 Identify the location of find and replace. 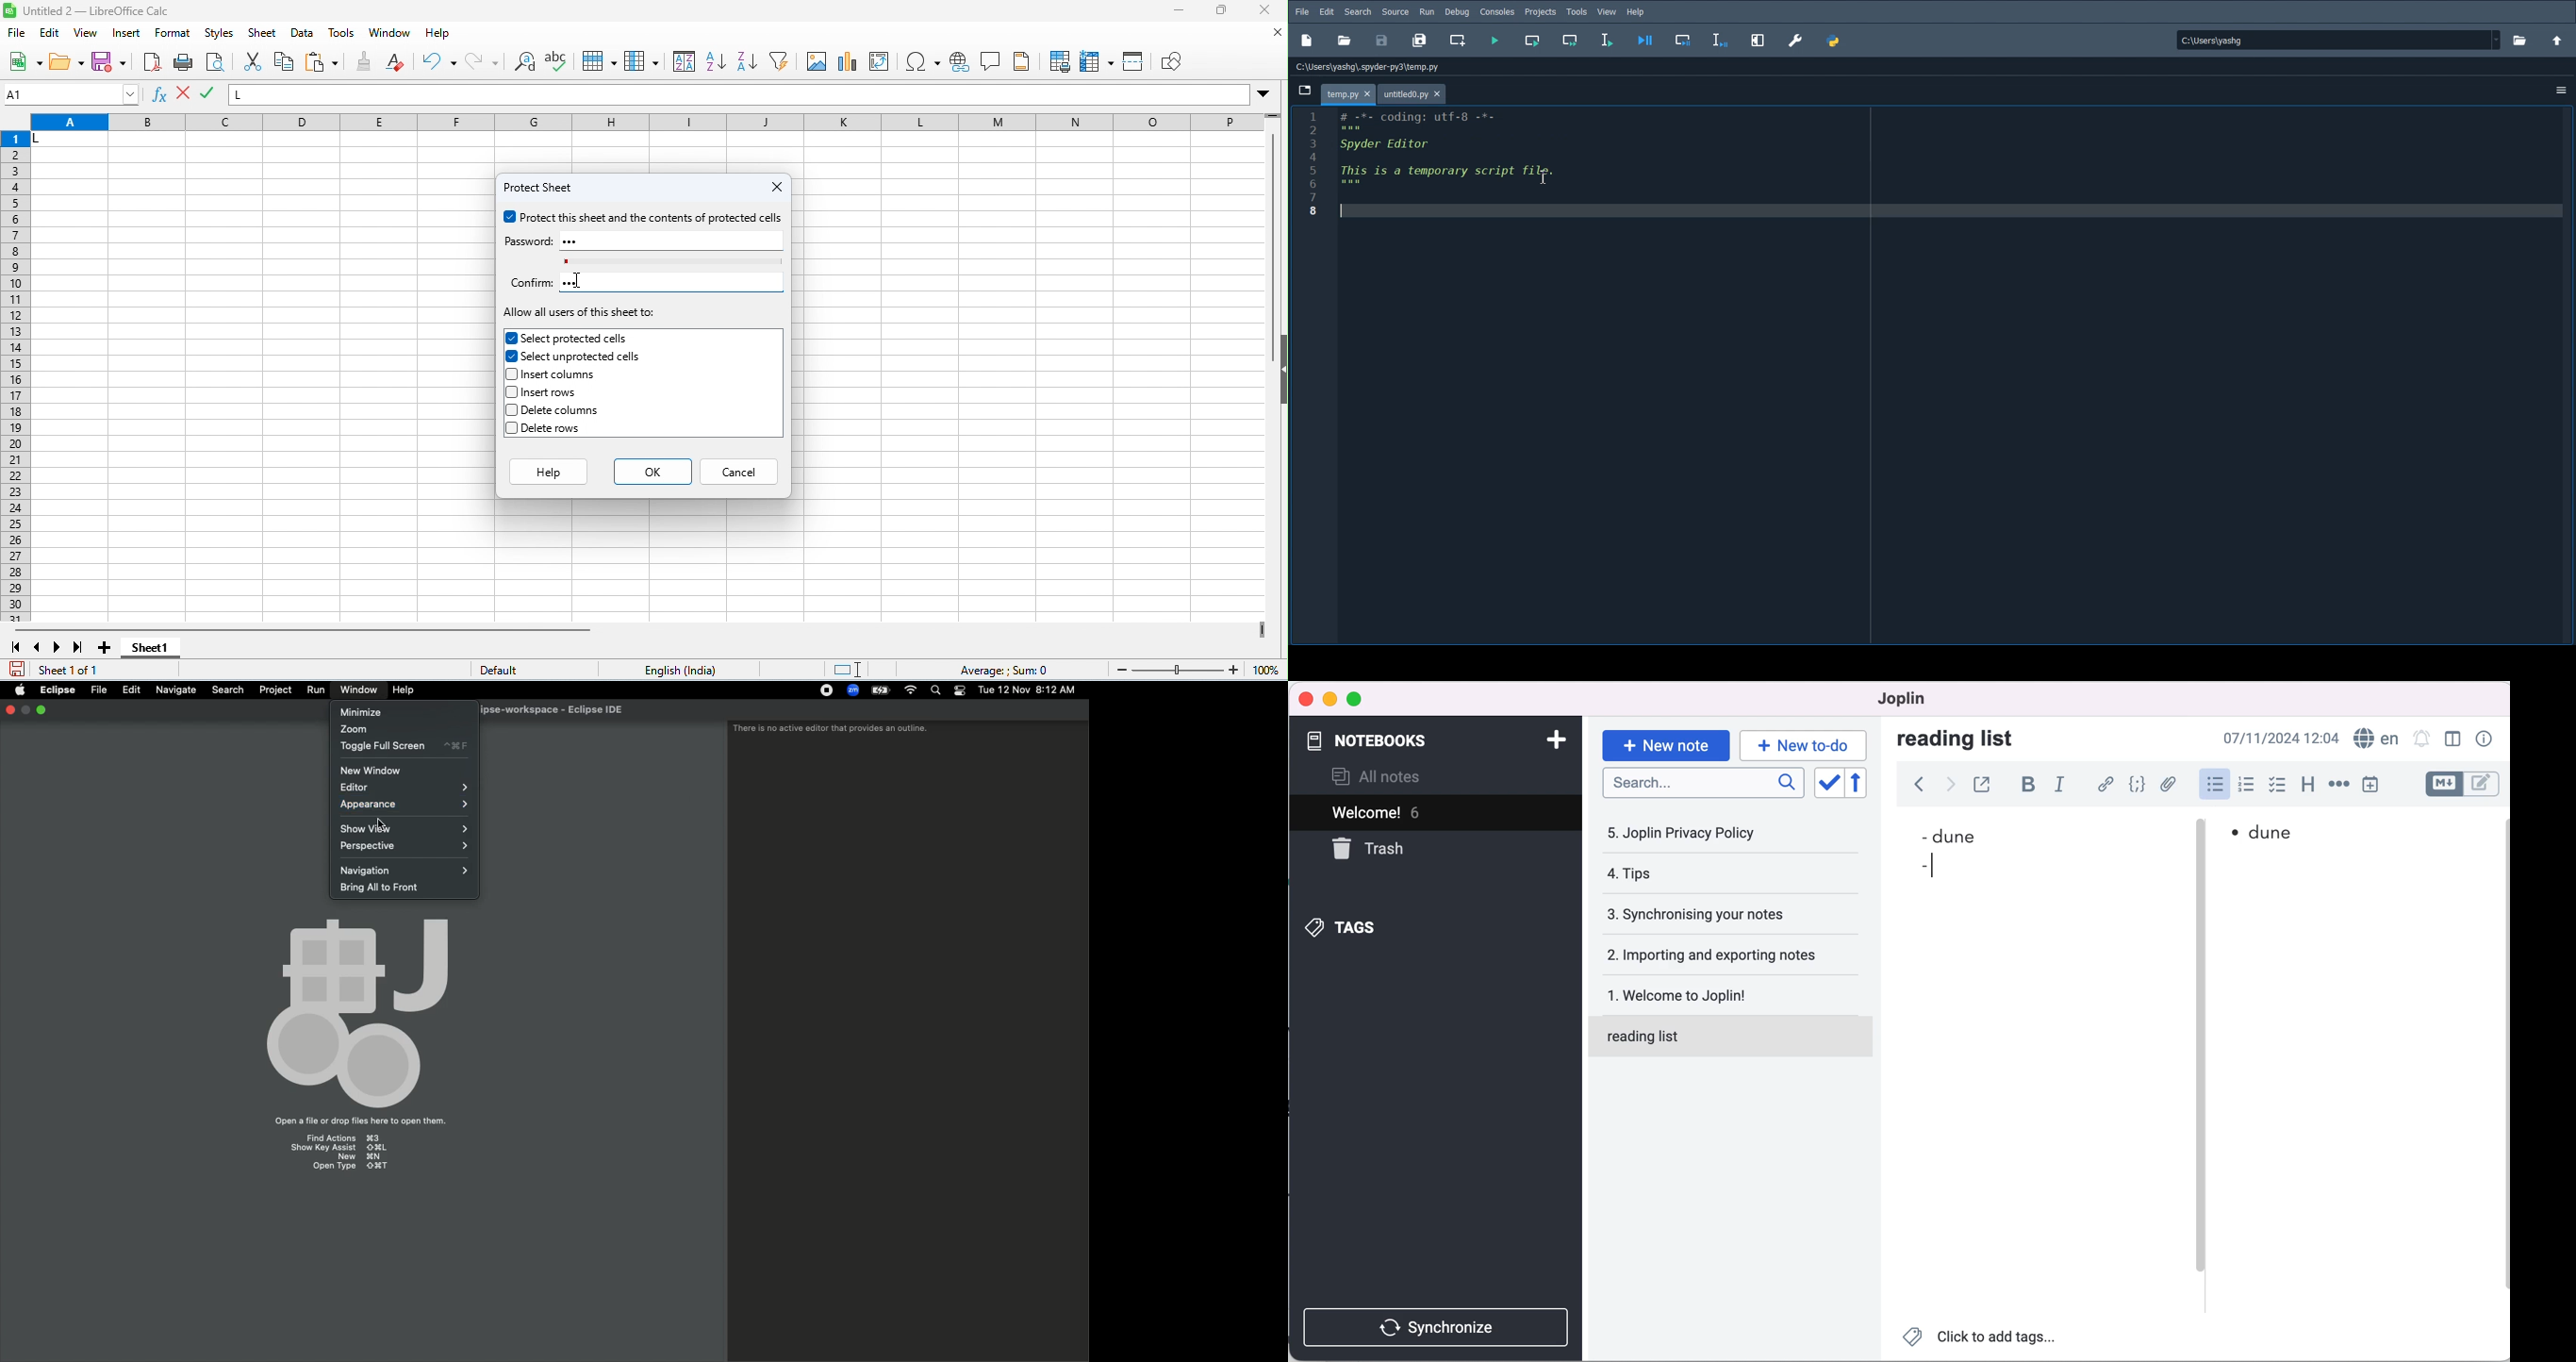
(527, 63).